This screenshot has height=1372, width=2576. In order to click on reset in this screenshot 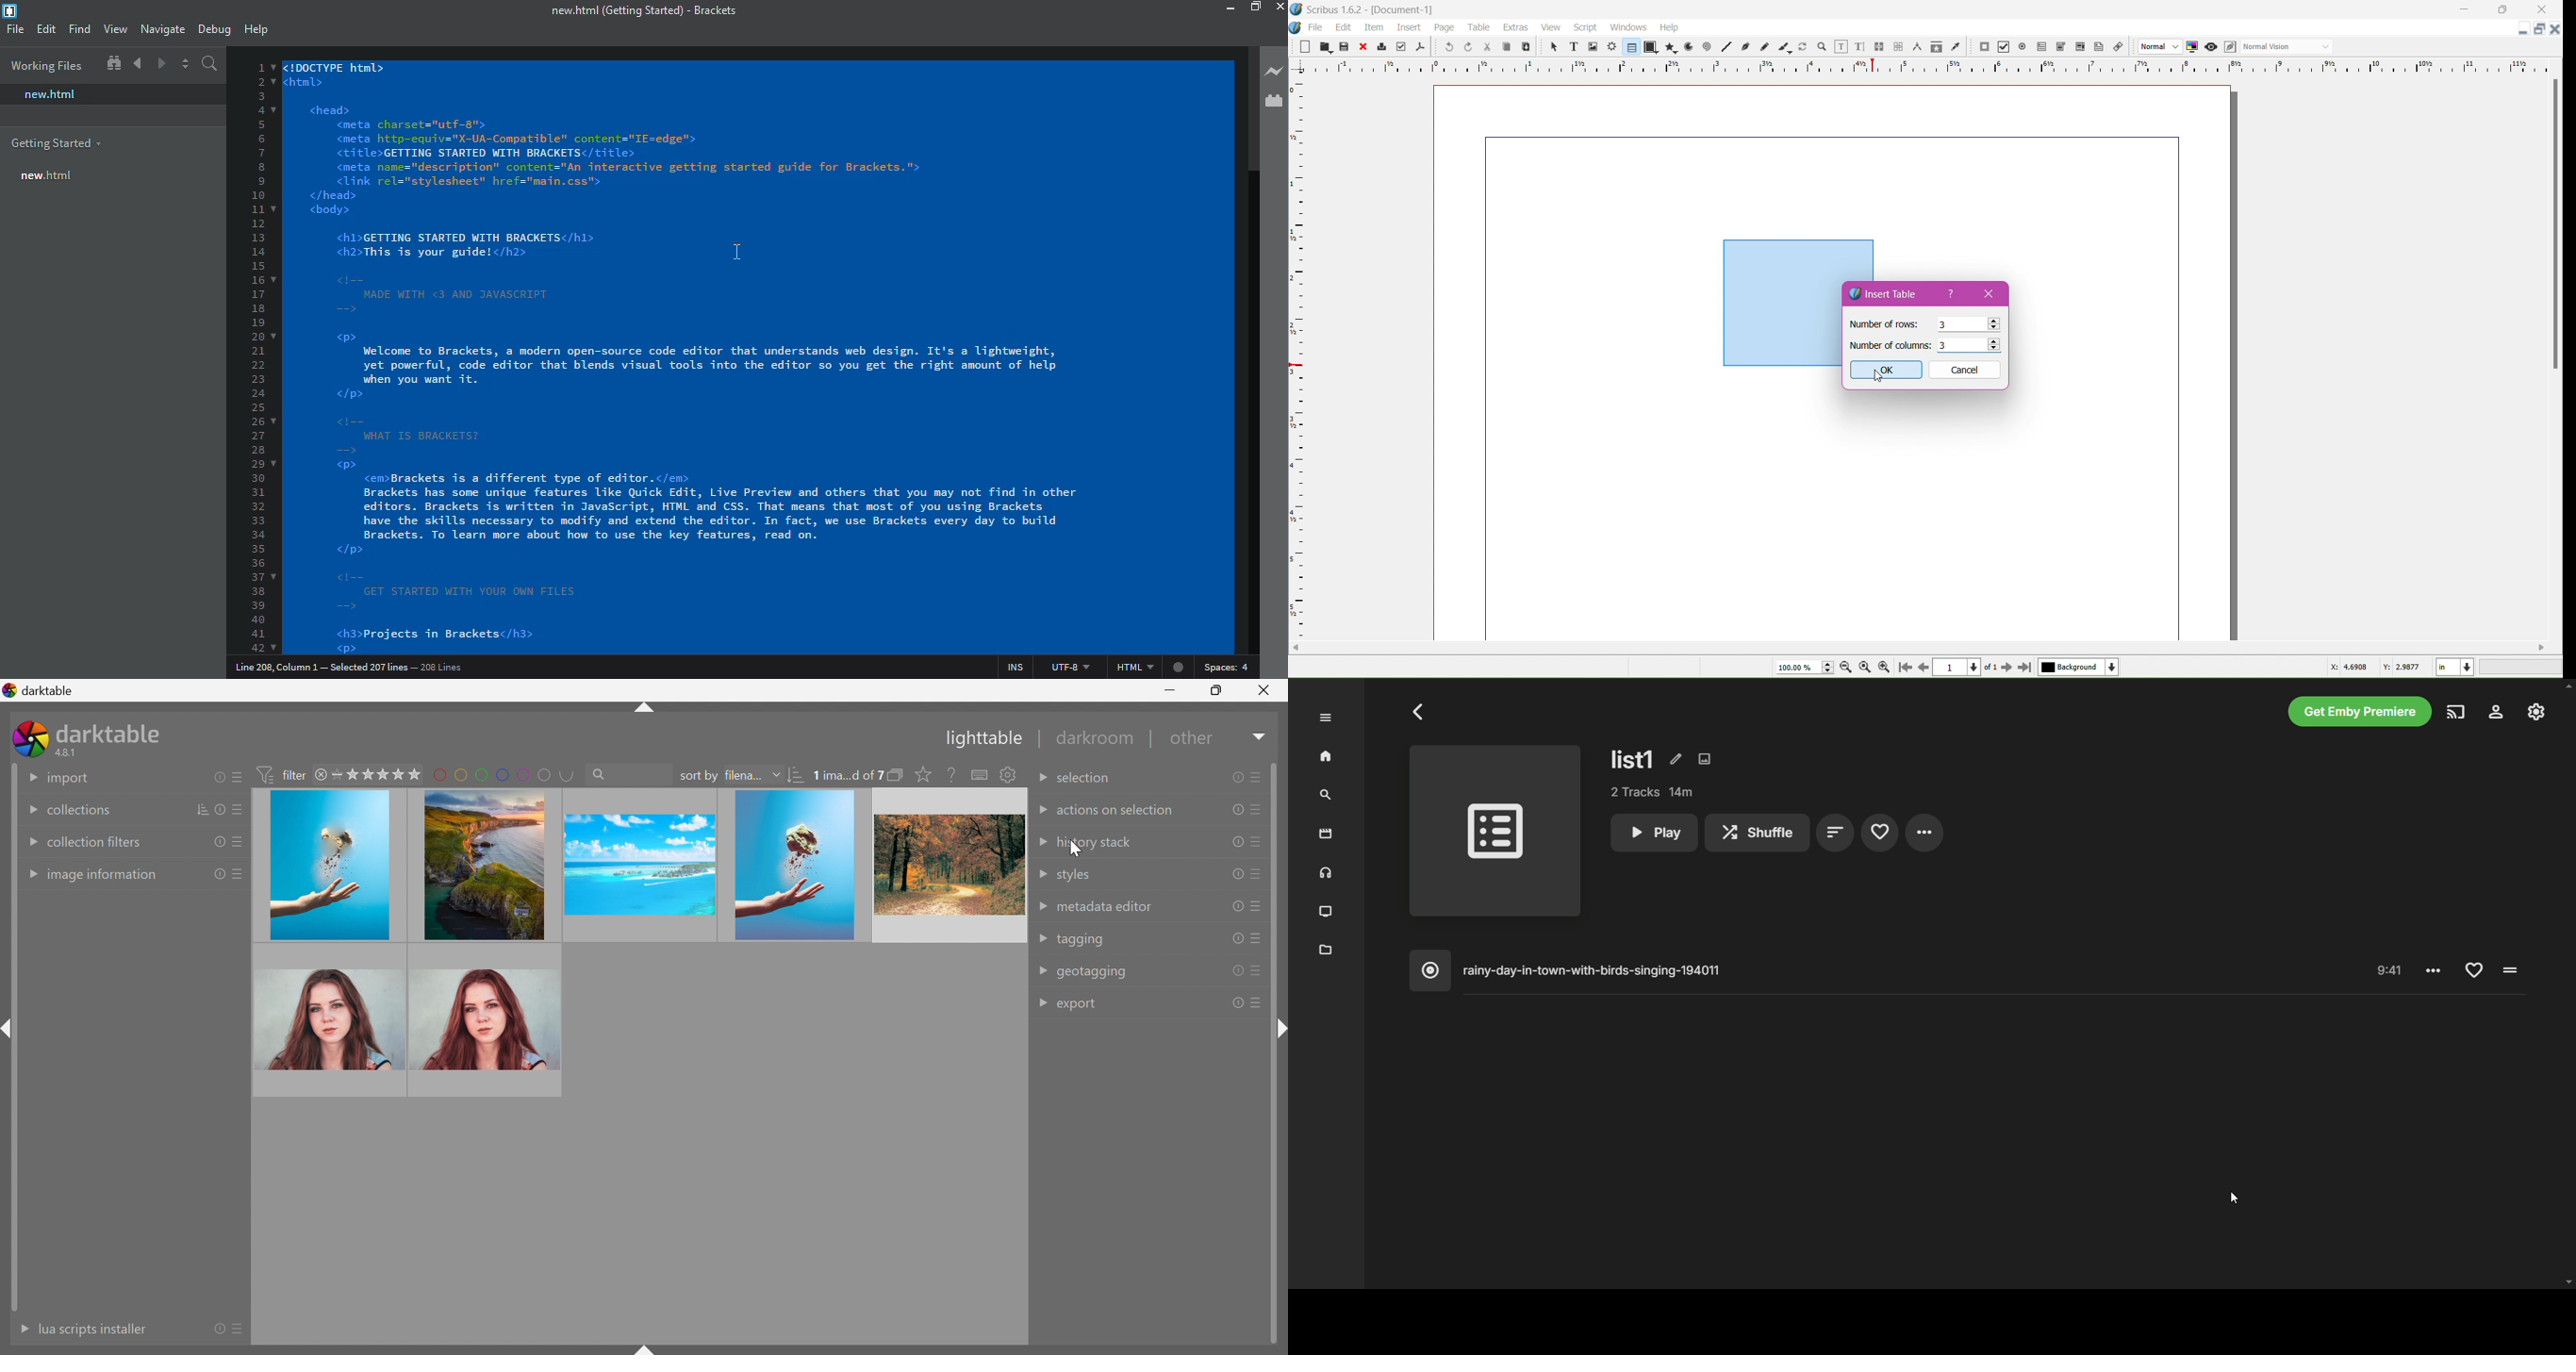, I will do `click(1234, 809)`.